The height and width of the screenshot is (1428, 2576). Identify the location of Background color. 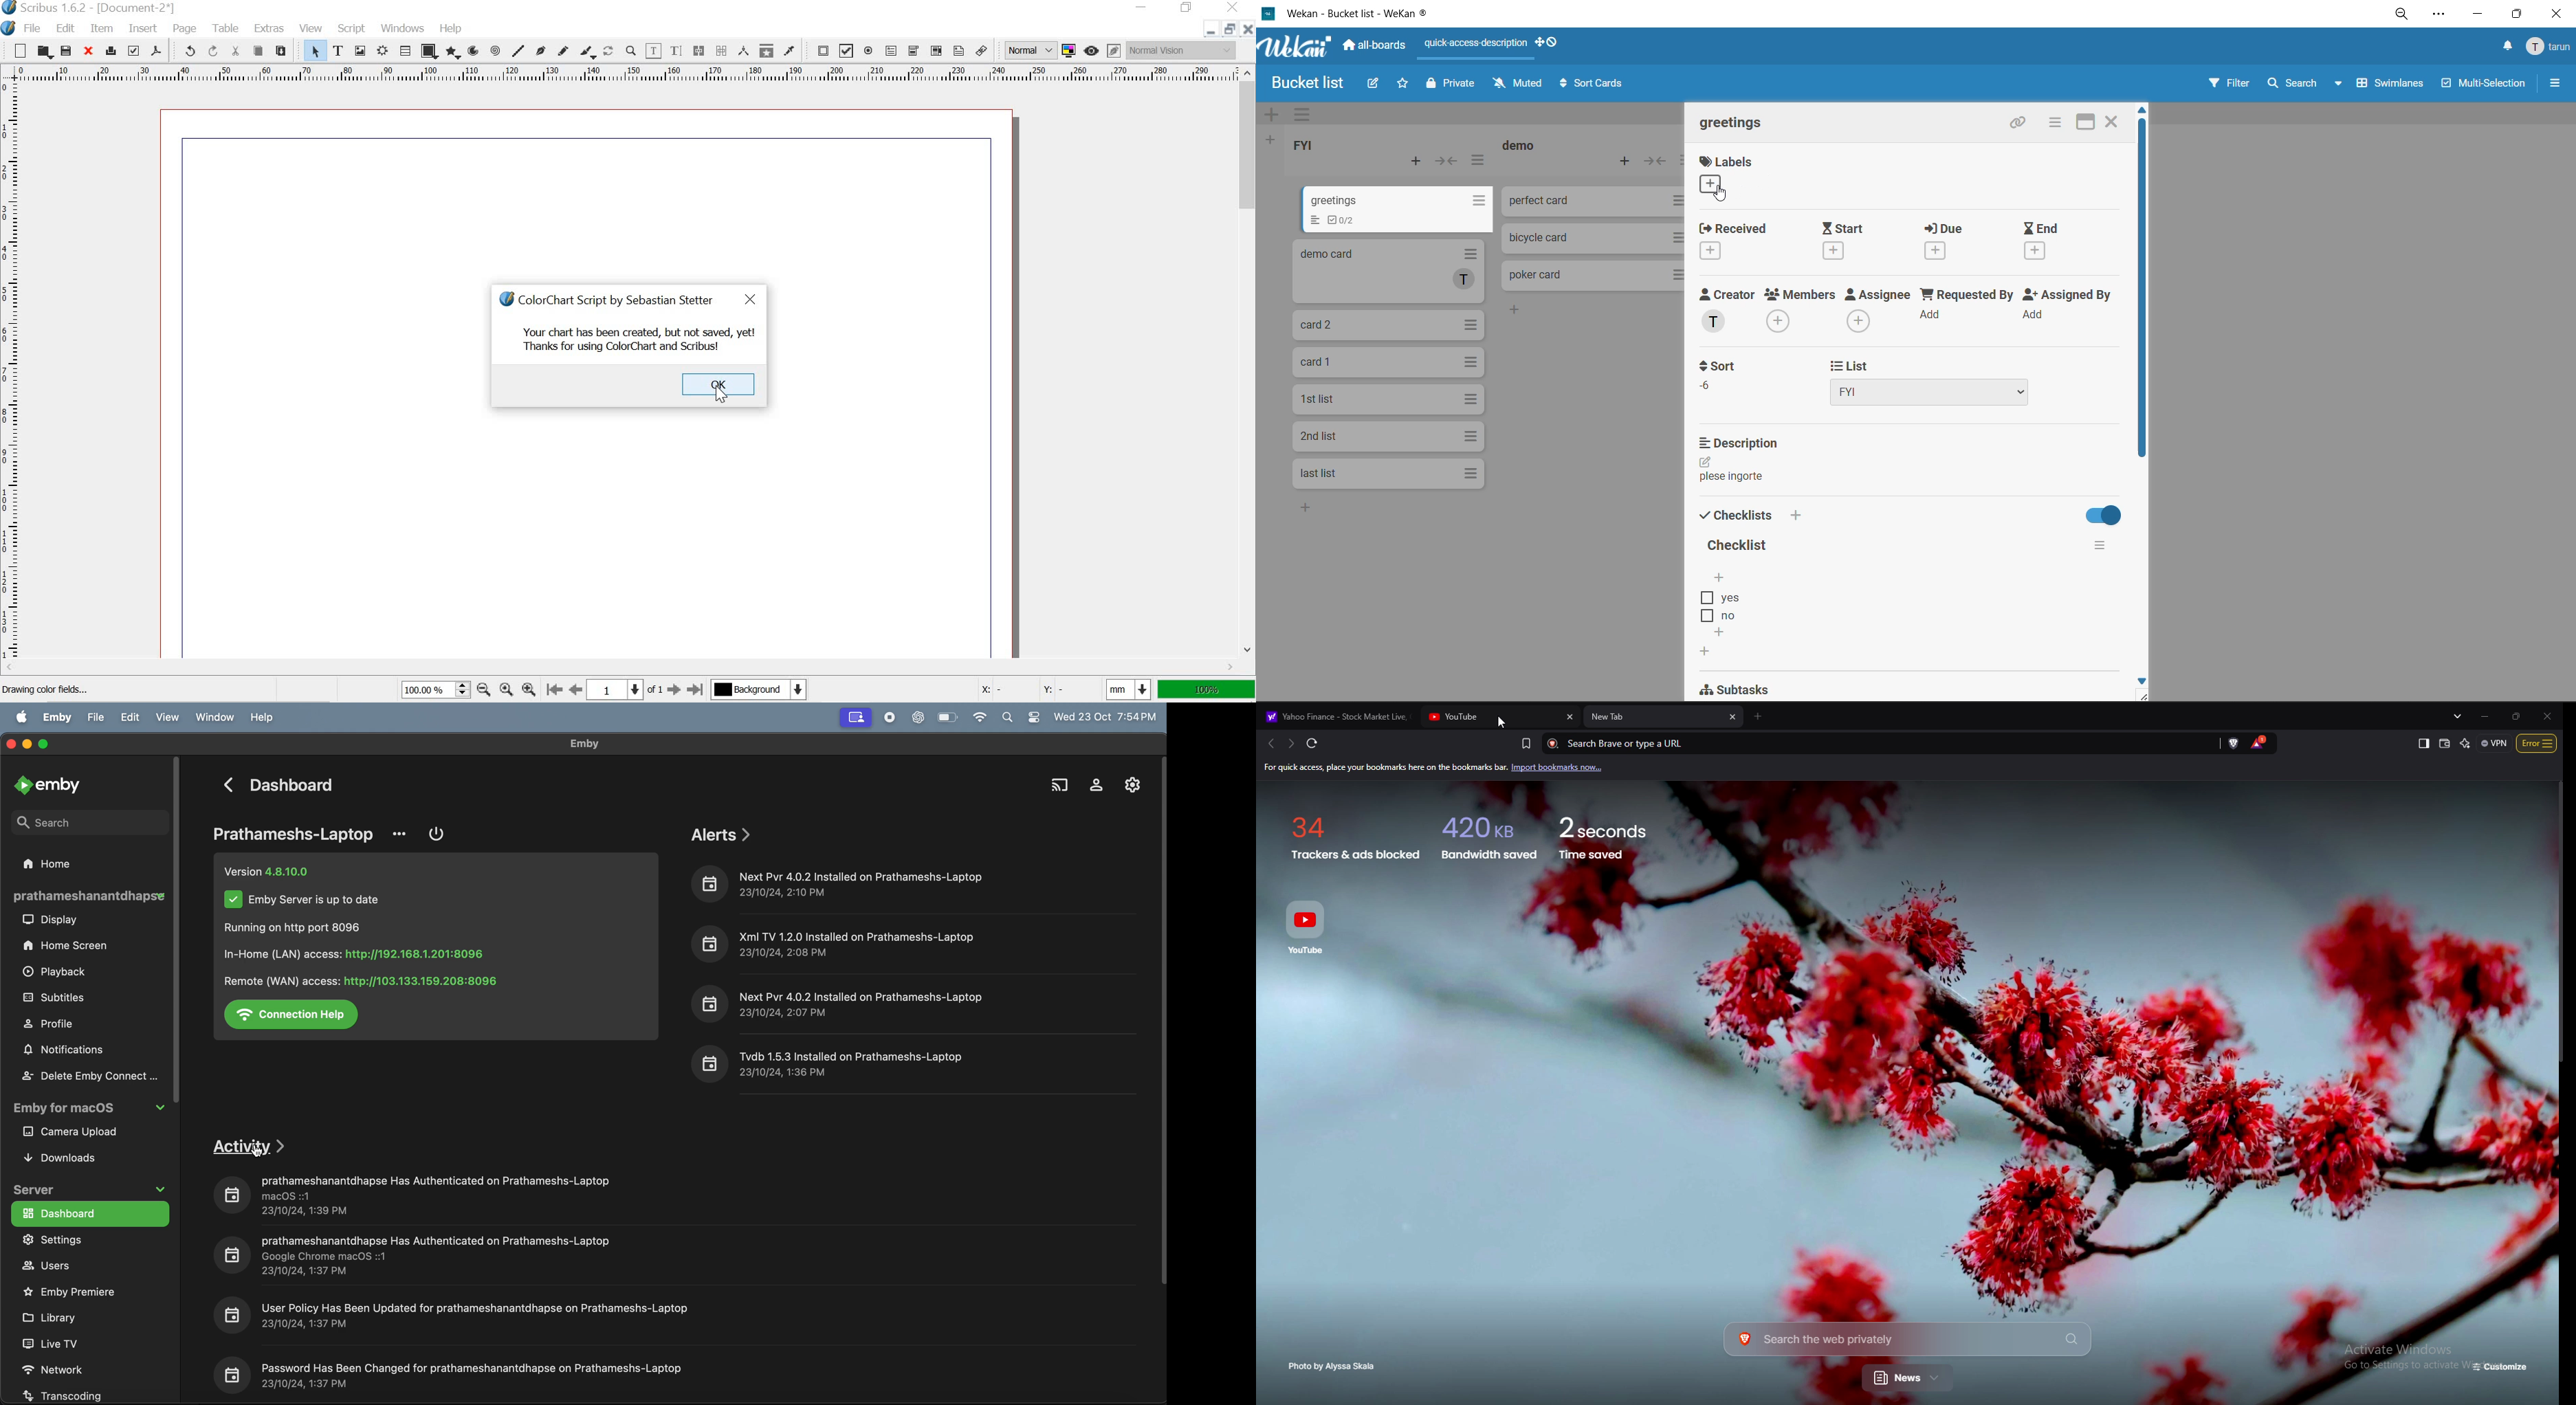
(758, 689).